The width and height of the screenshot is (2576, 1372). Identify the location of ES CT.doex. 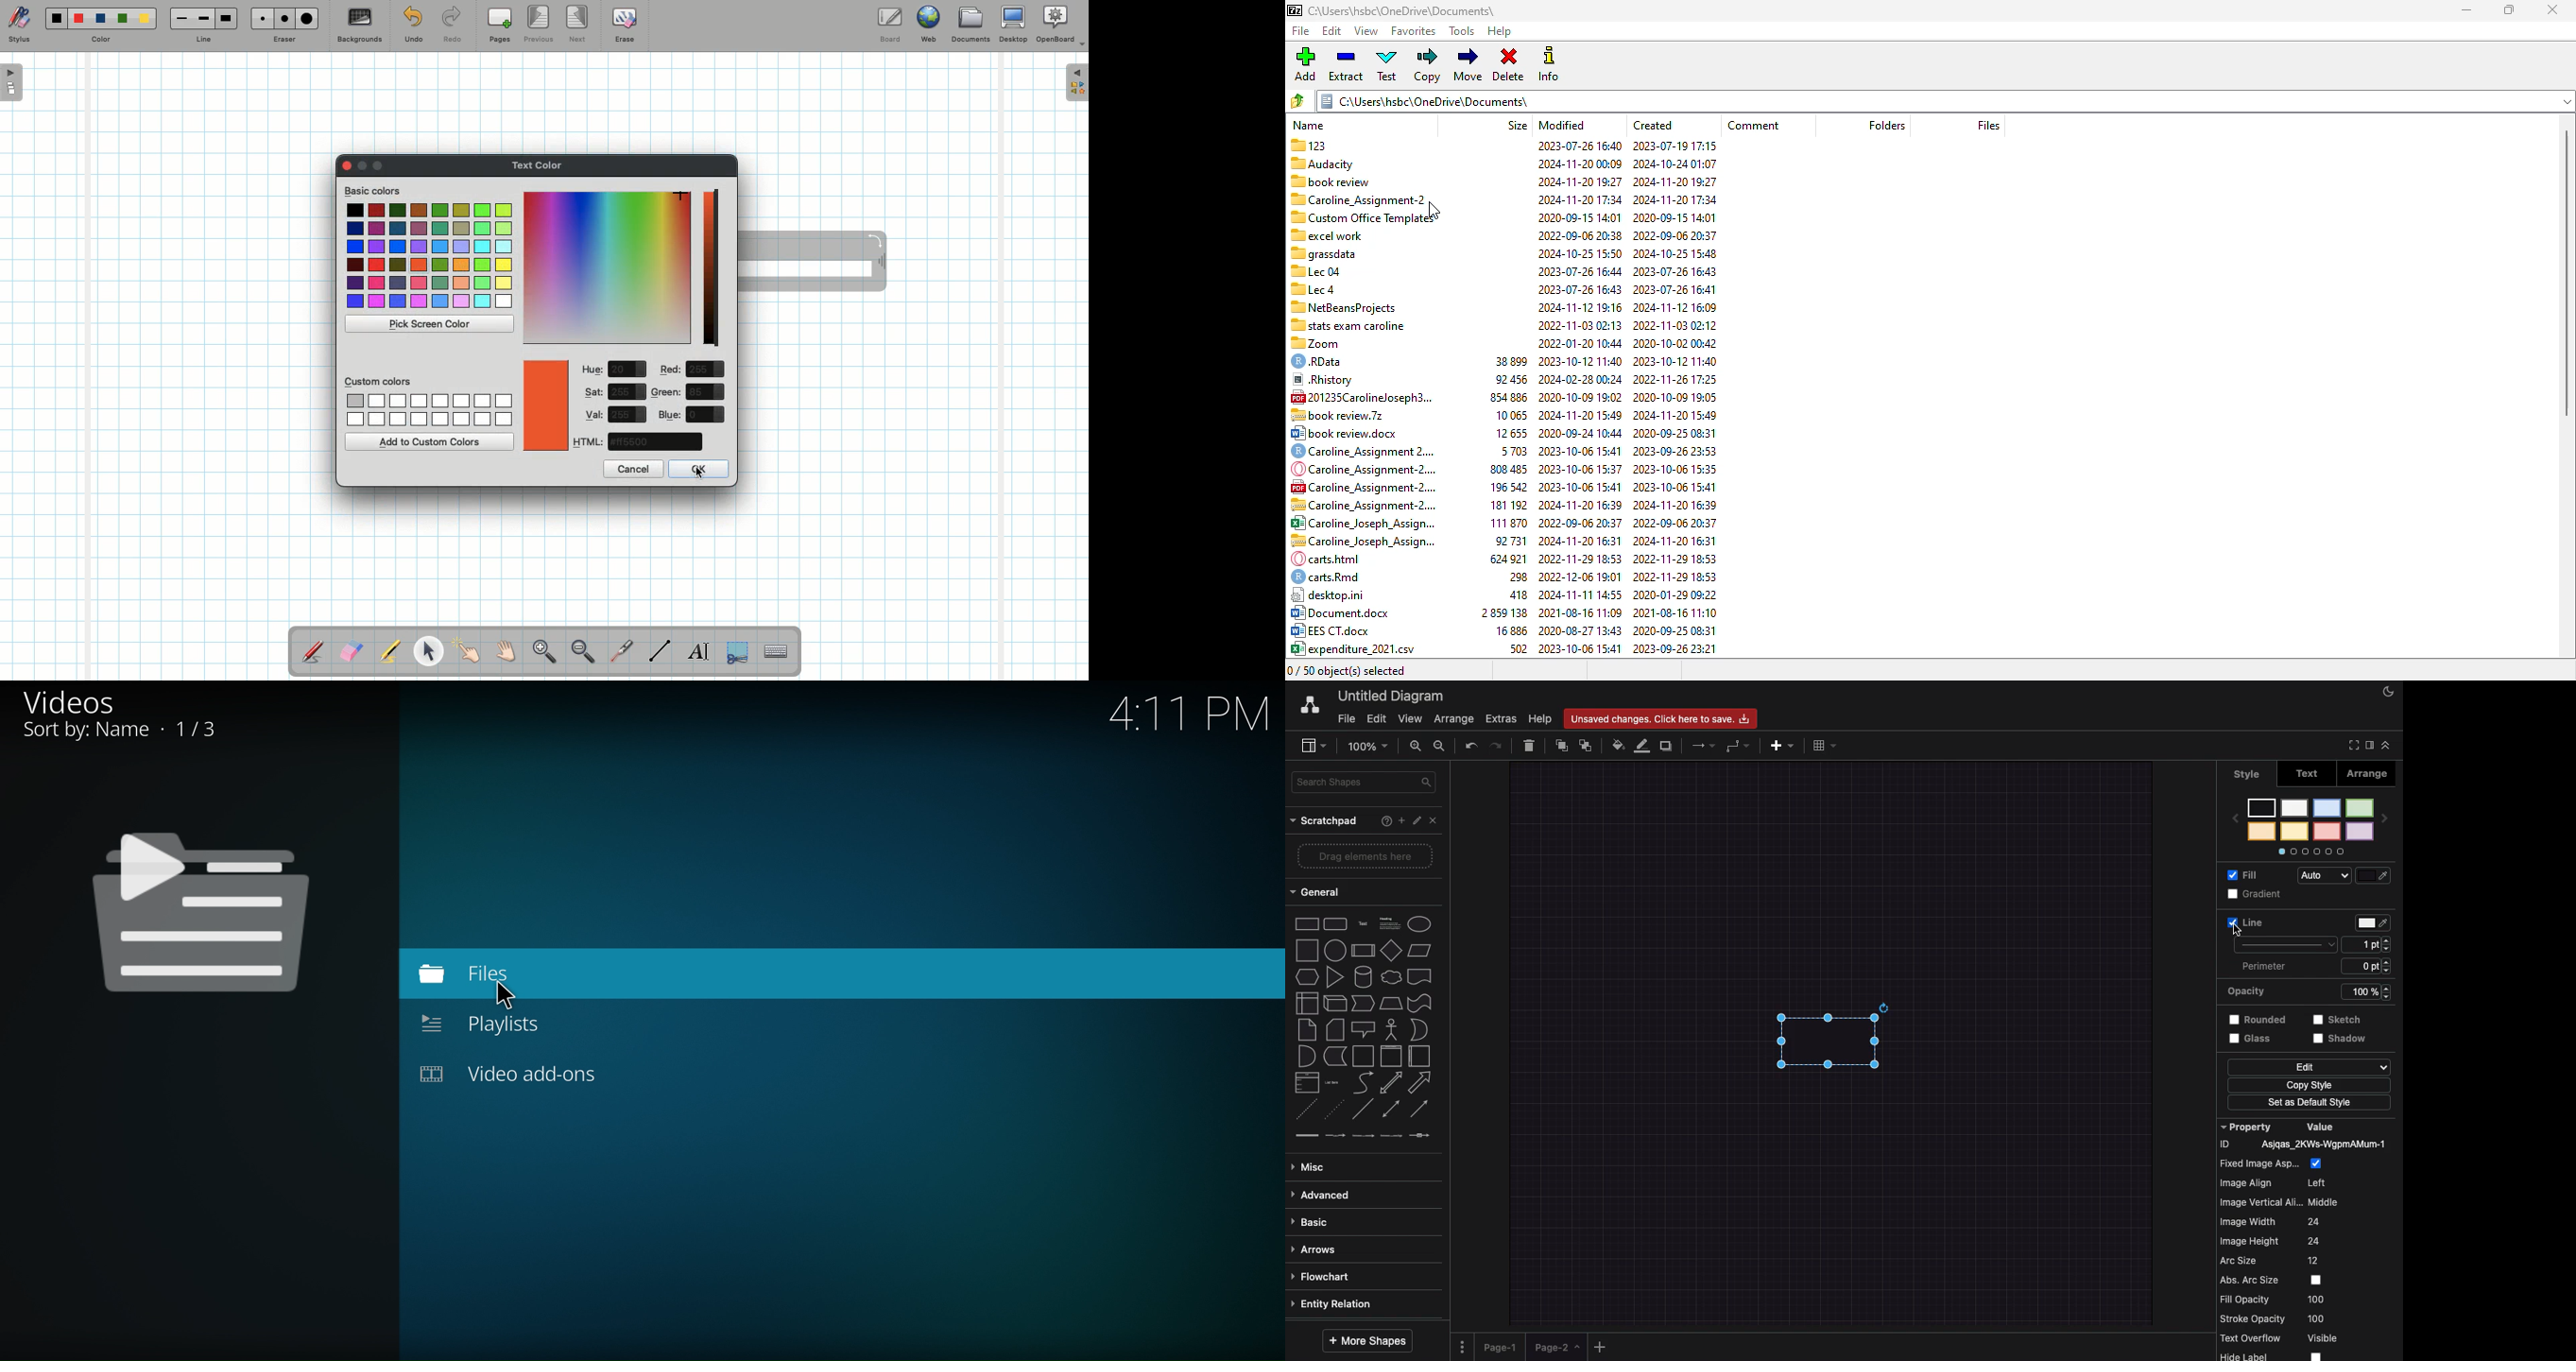
(1335, 631).